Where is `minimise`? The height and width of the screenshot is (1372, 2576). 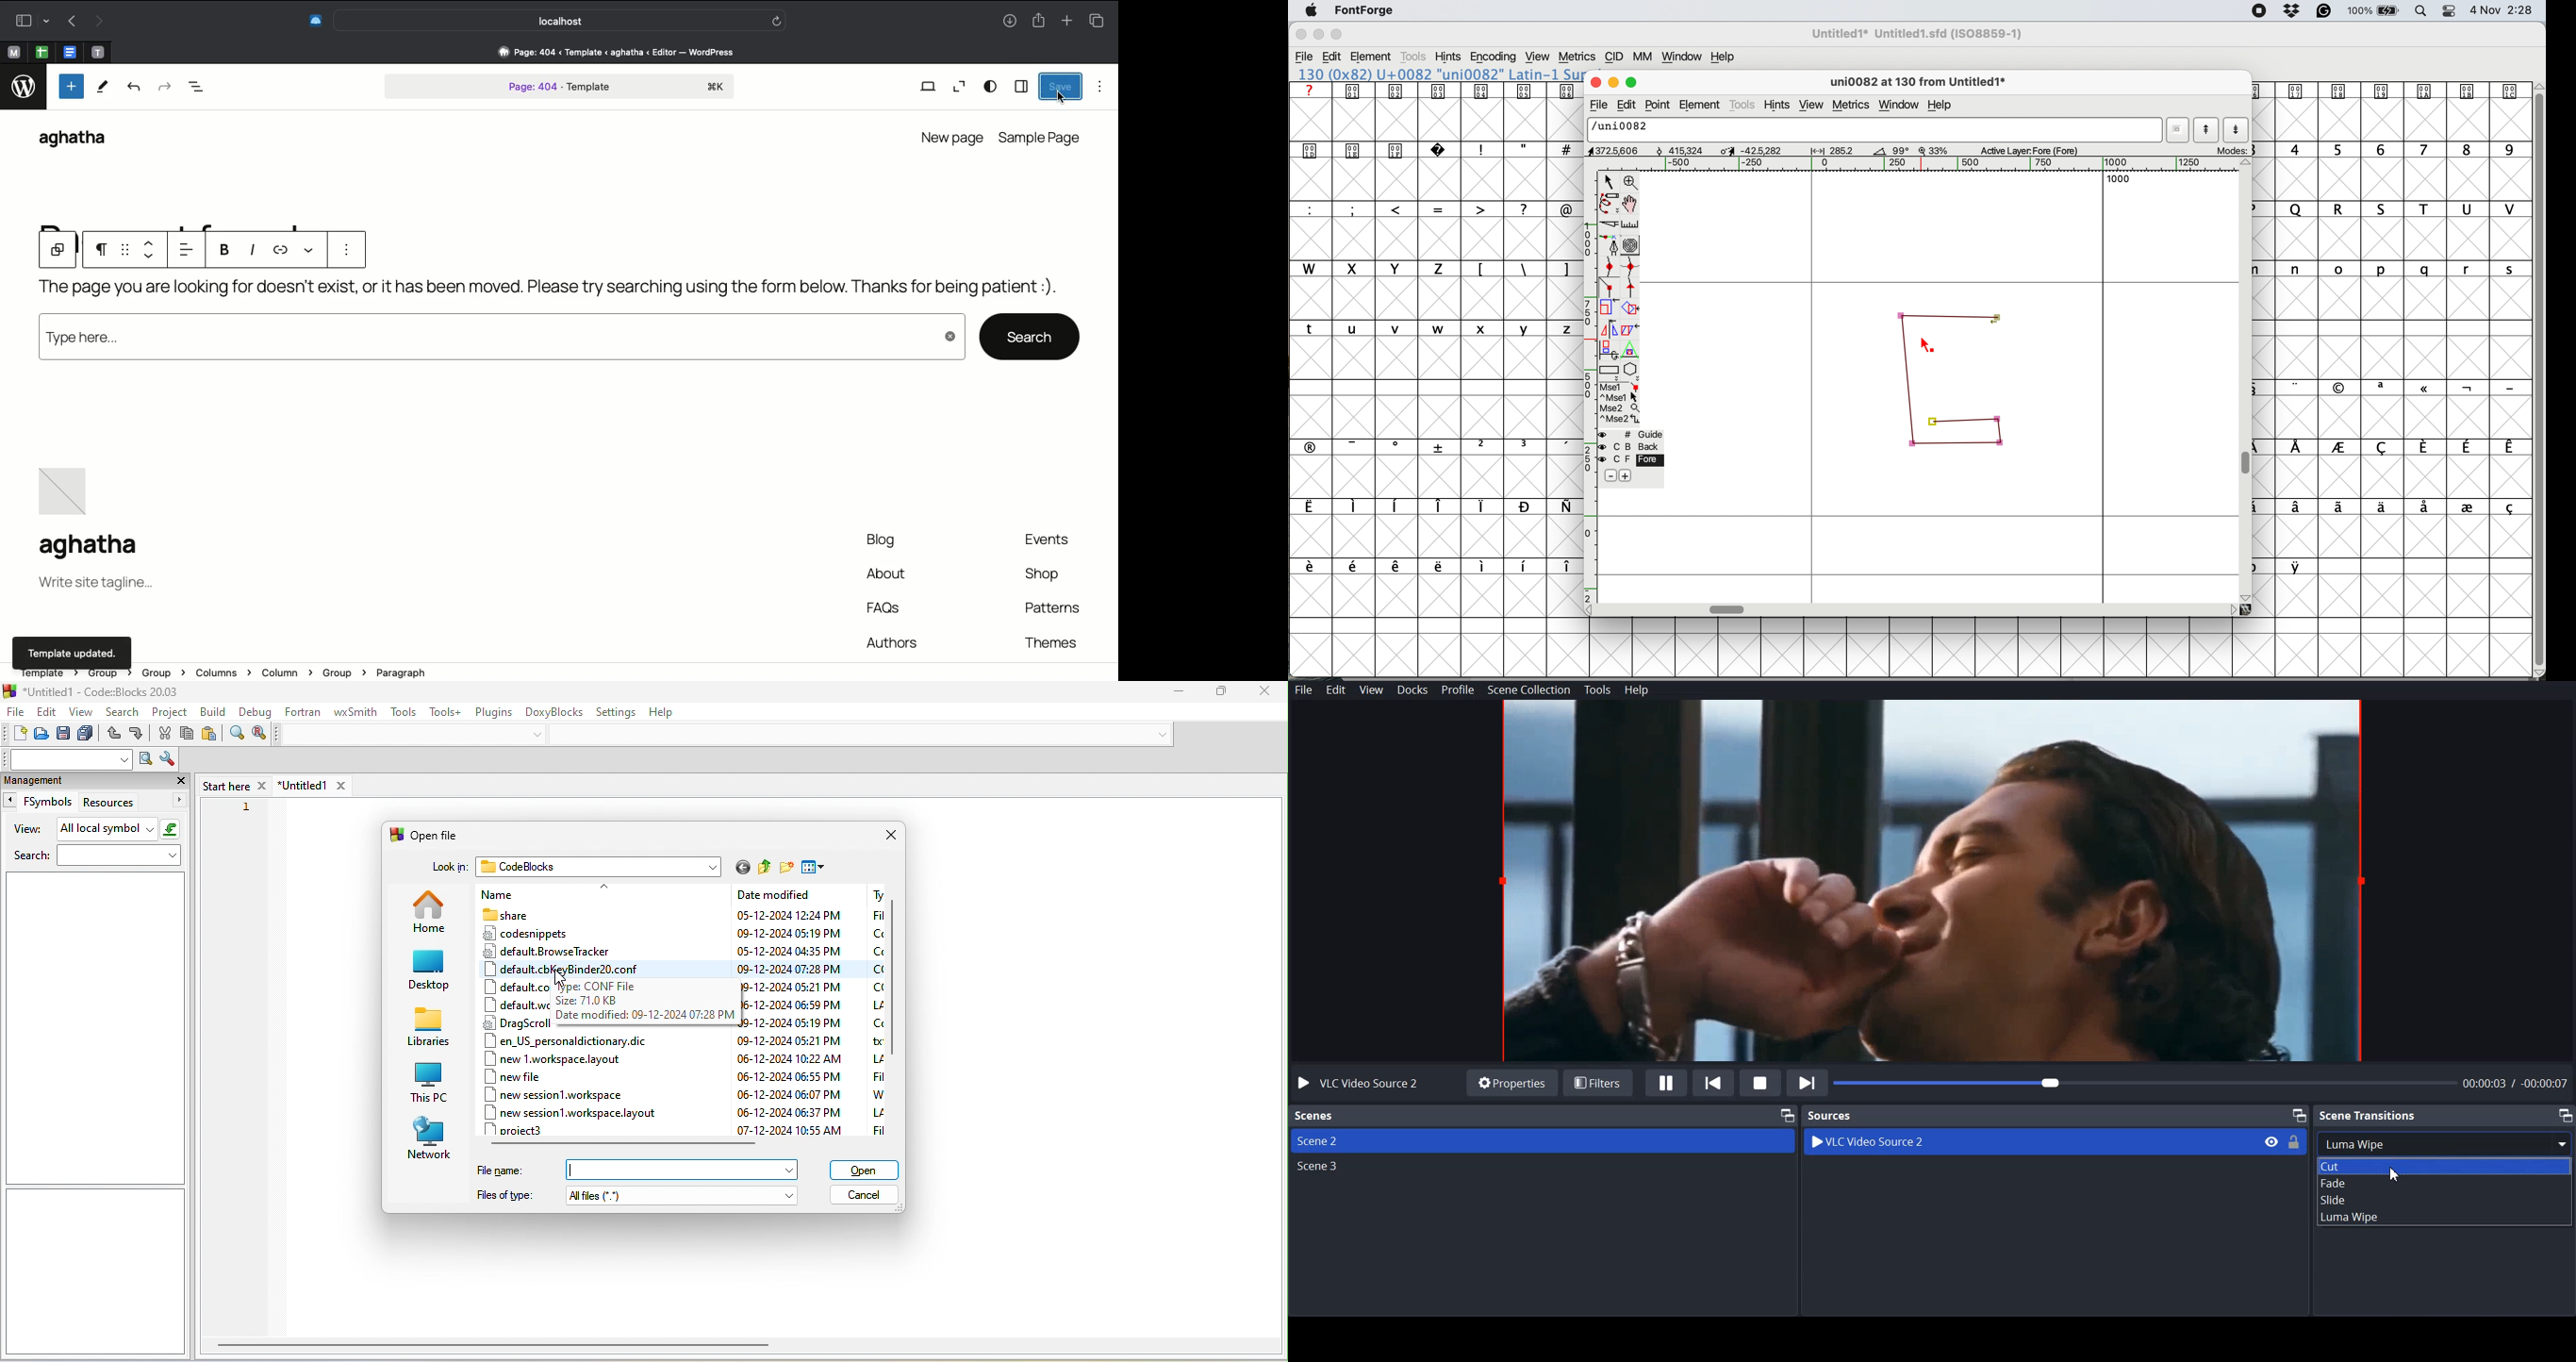 minimise is located at coordinates (1318, 35).